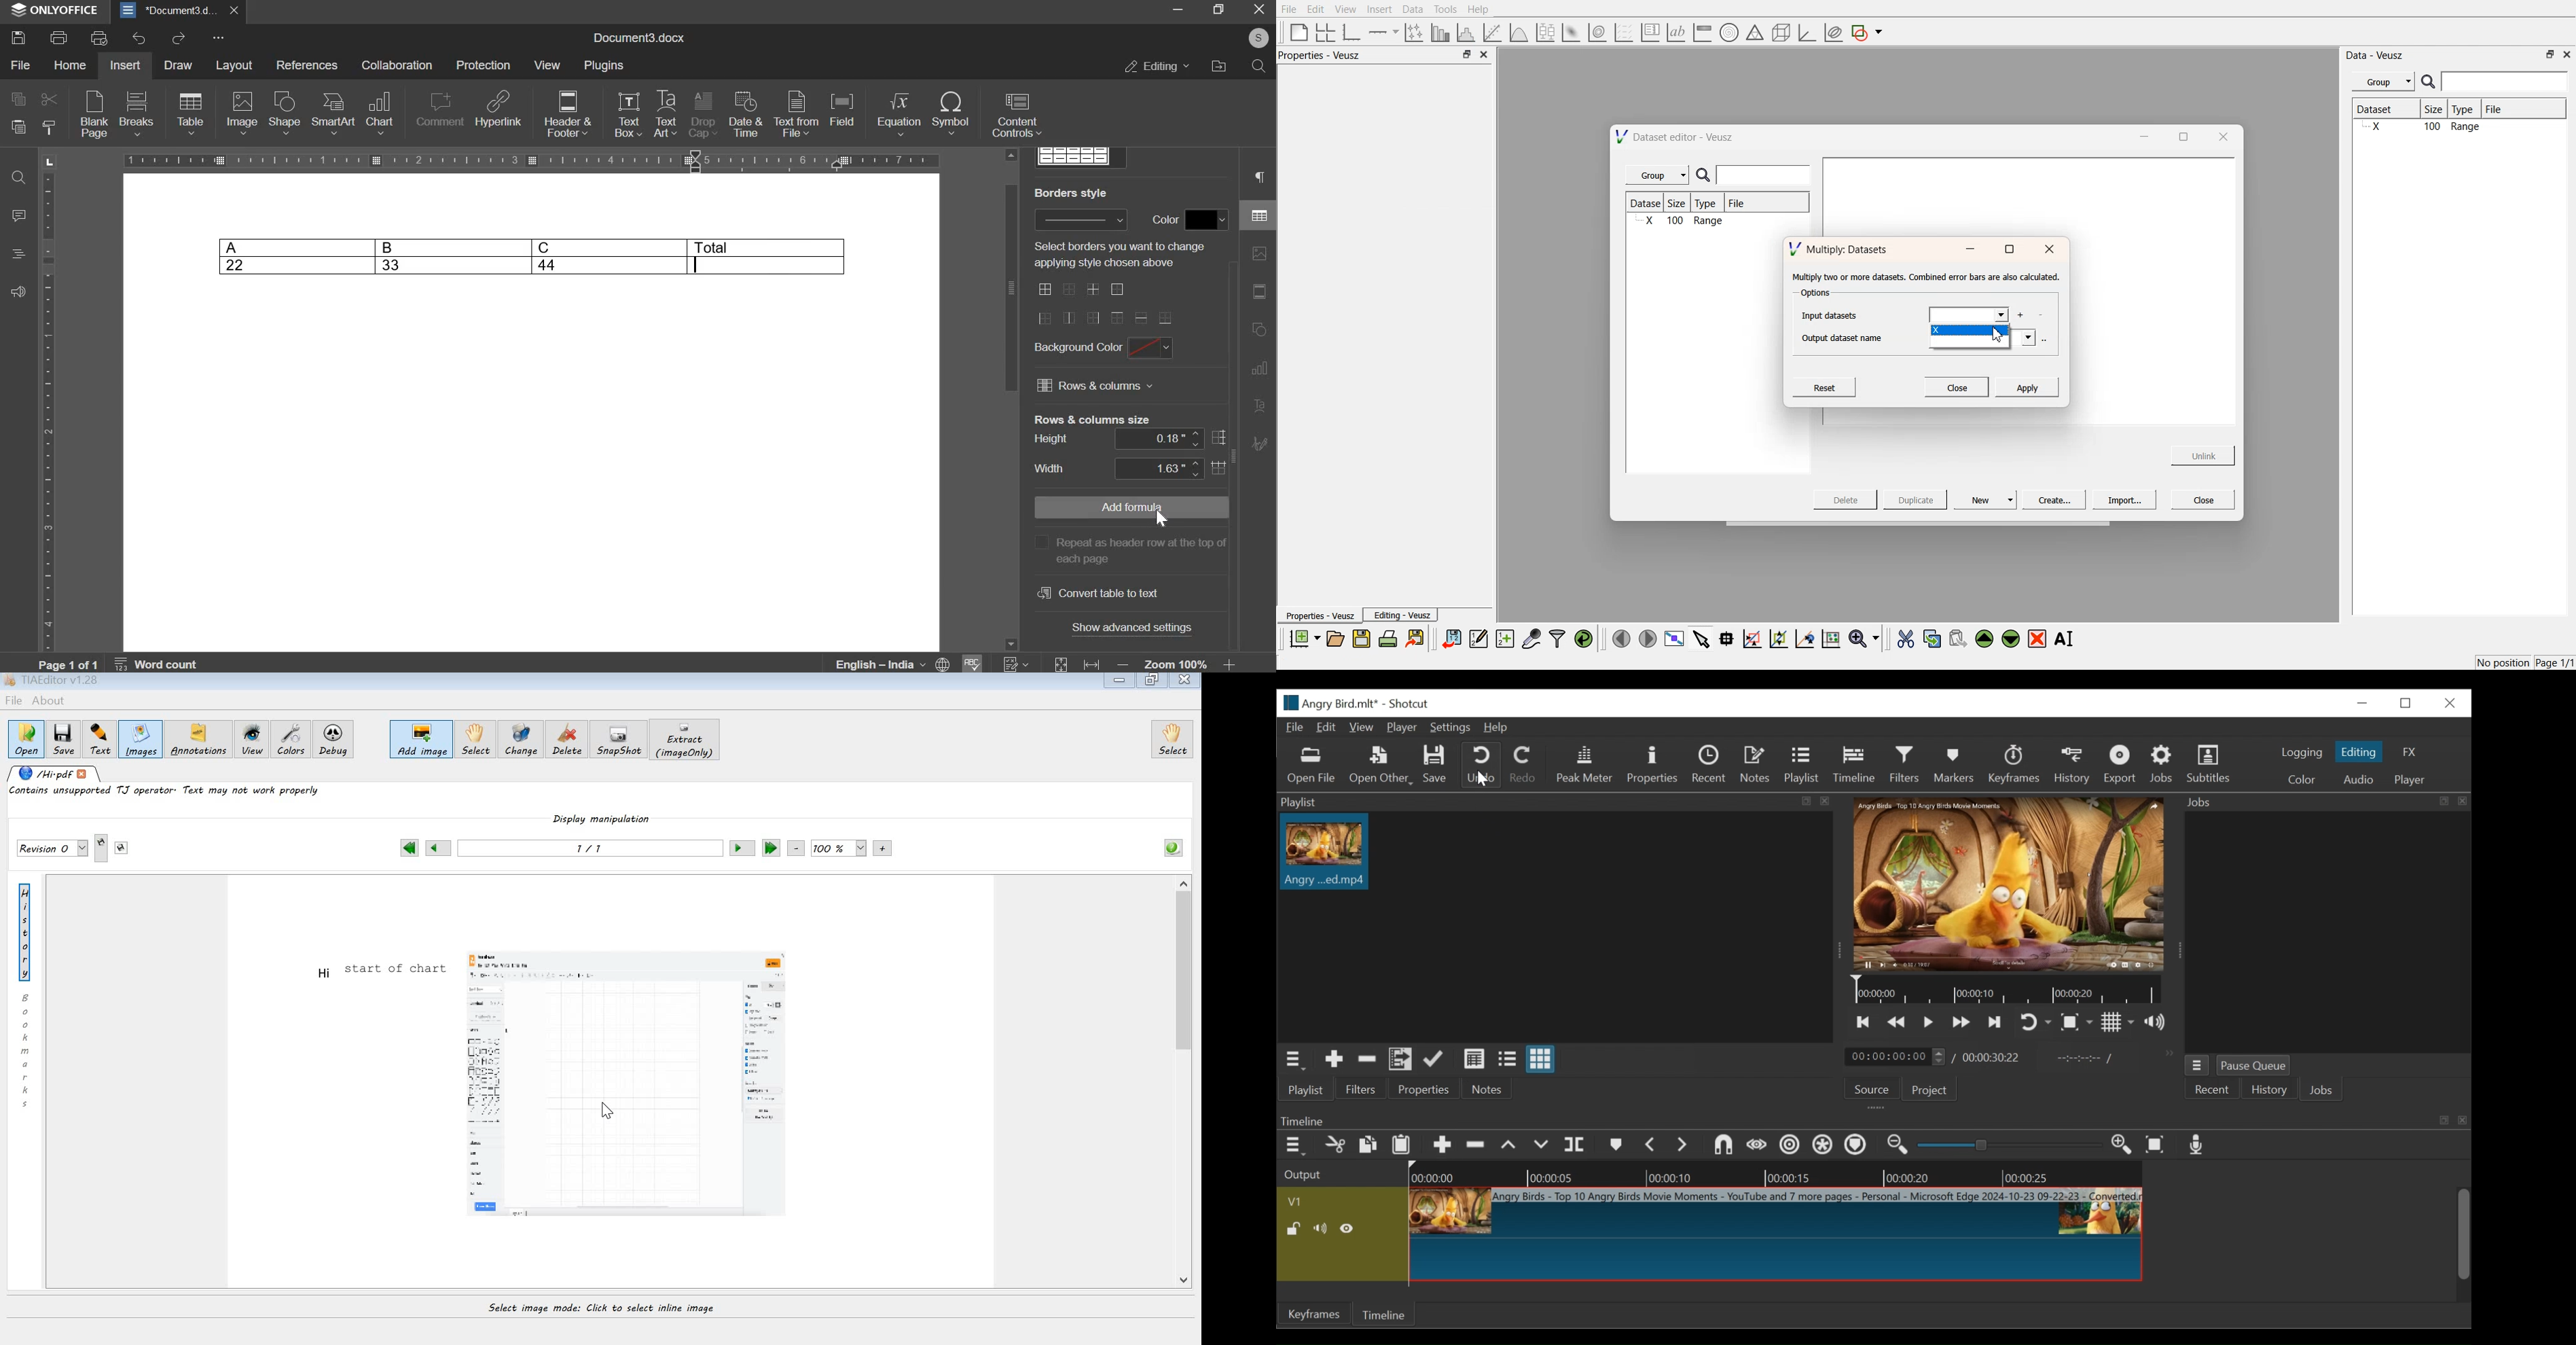  What do you see at coordinates (2323, 1092) in the screenshot?
I see `Jobs` at bounding box center [2323, 1092].